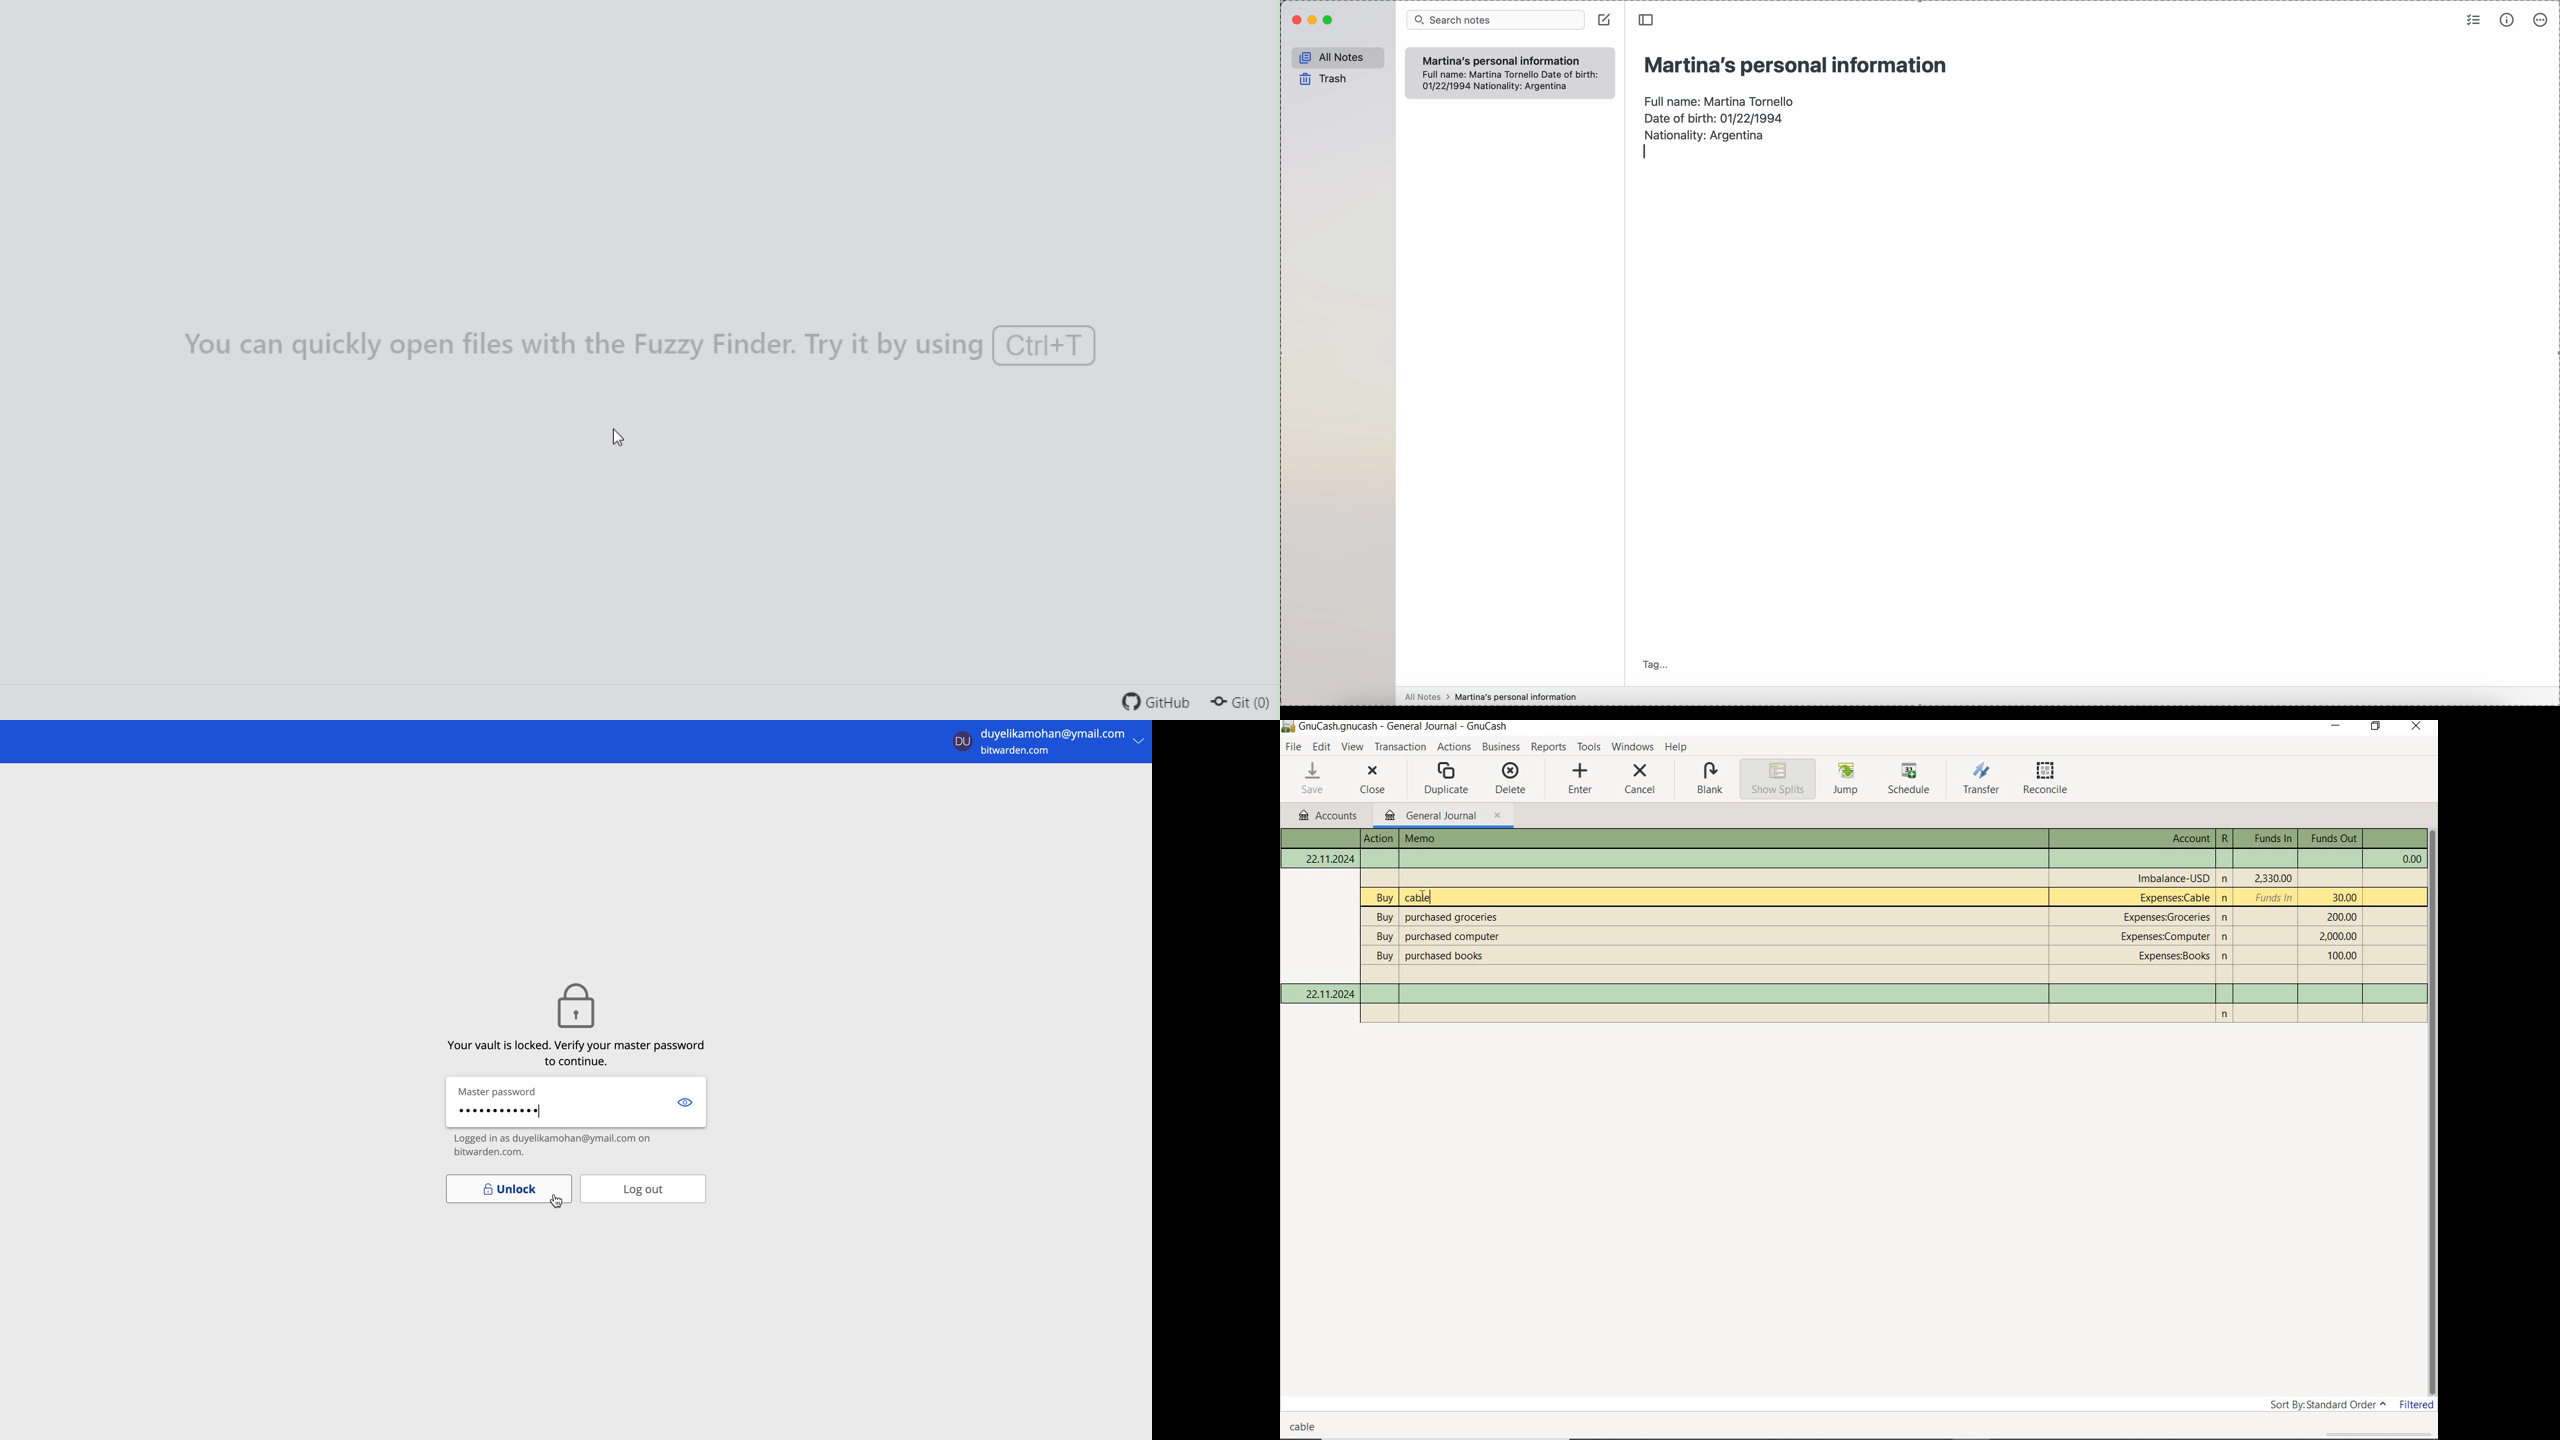  I want to click on Text, so click(1862, 954).